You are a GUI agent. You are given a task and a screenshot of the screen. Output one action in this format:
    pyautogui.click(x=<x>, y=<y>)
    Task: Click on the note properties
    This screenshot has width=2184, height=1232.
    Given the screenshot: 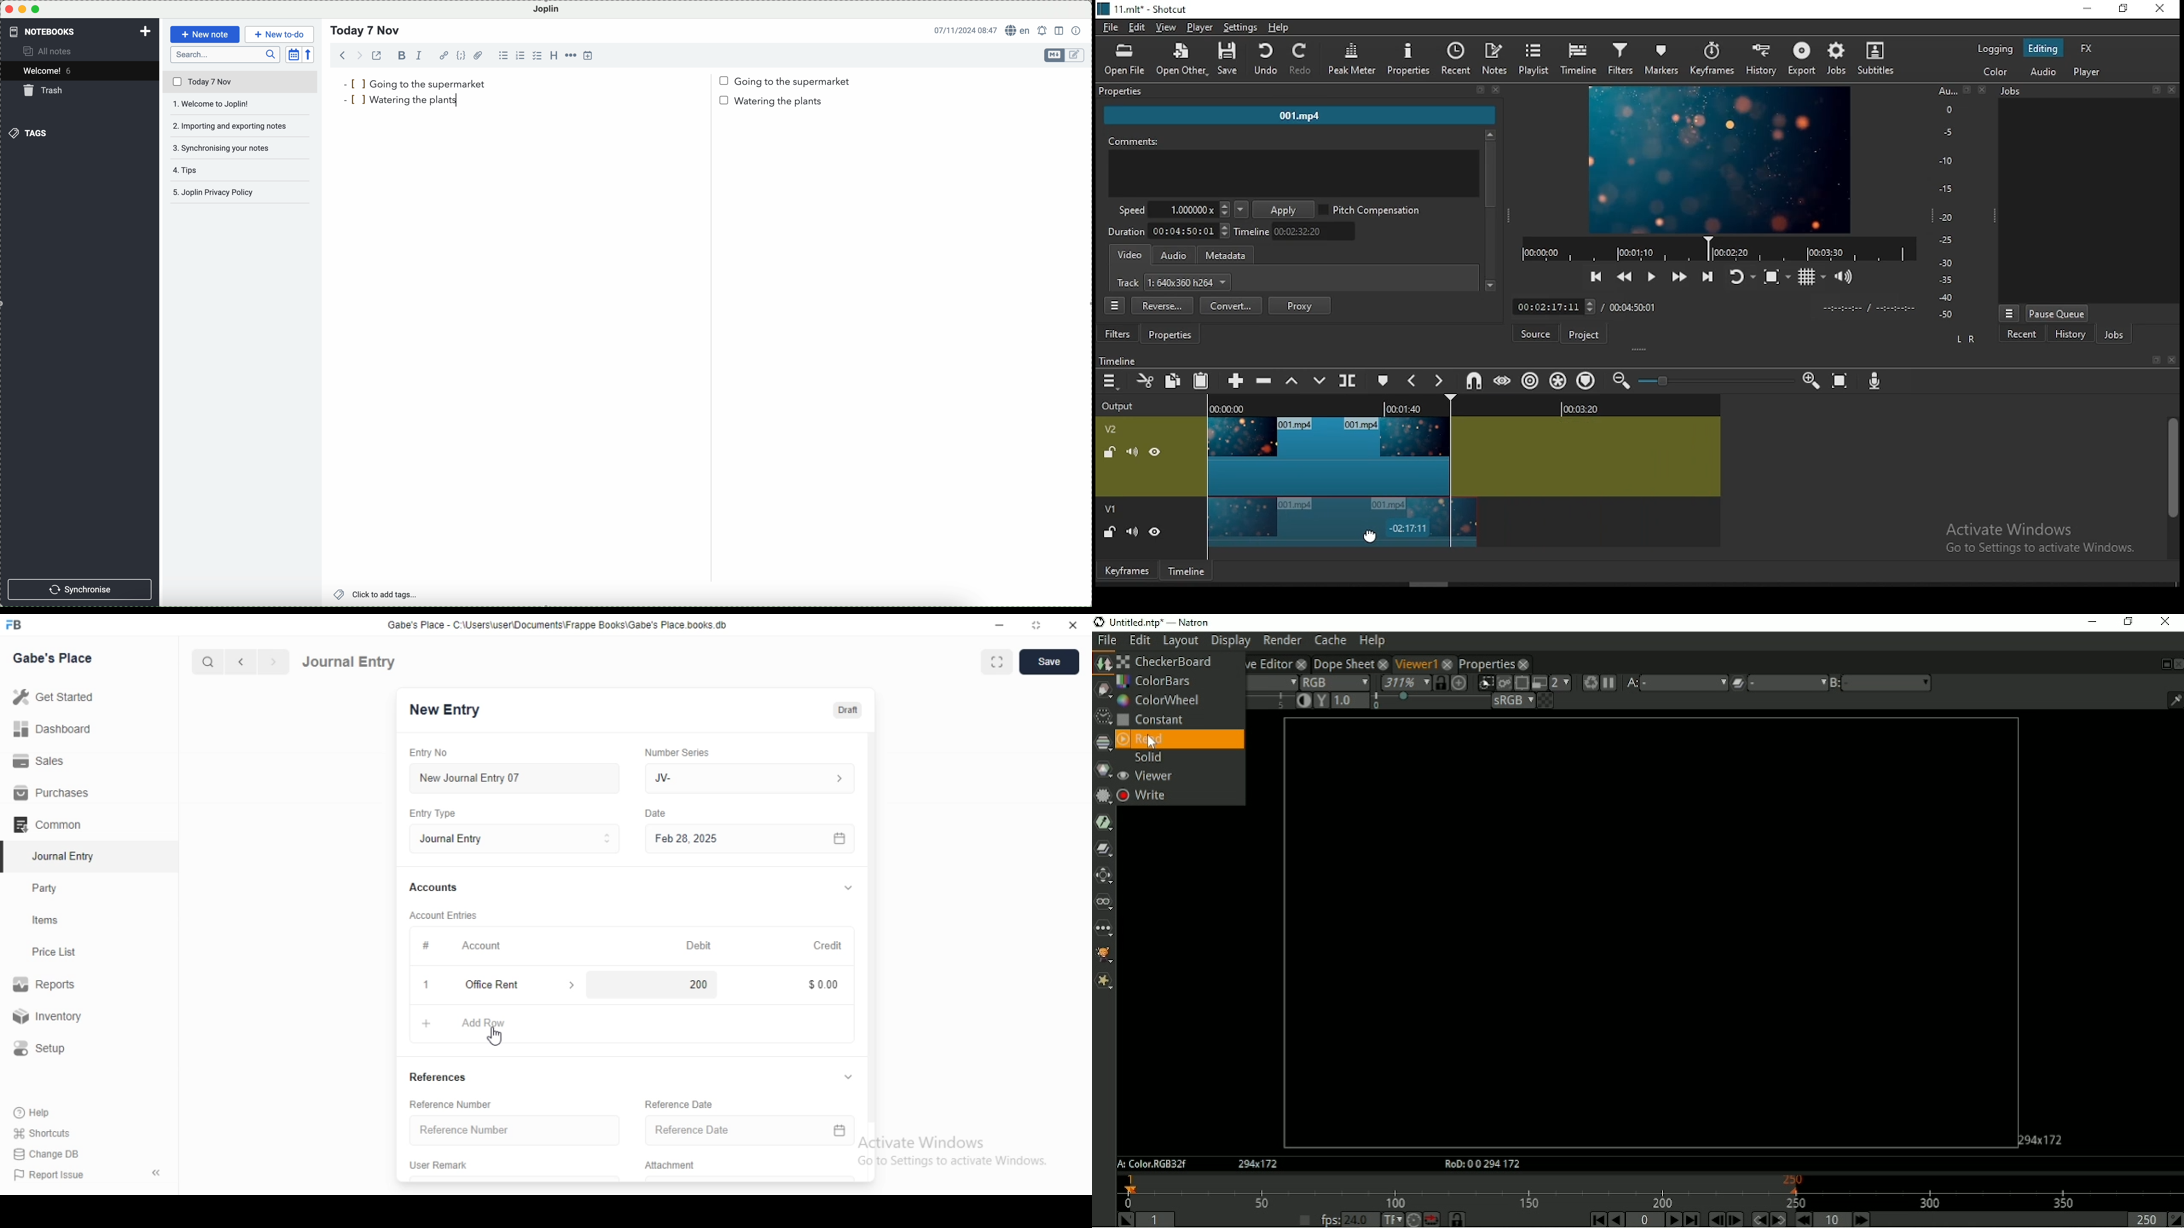 What is the action you would take?
    pyautogui.click(x=1077, y=31)
    